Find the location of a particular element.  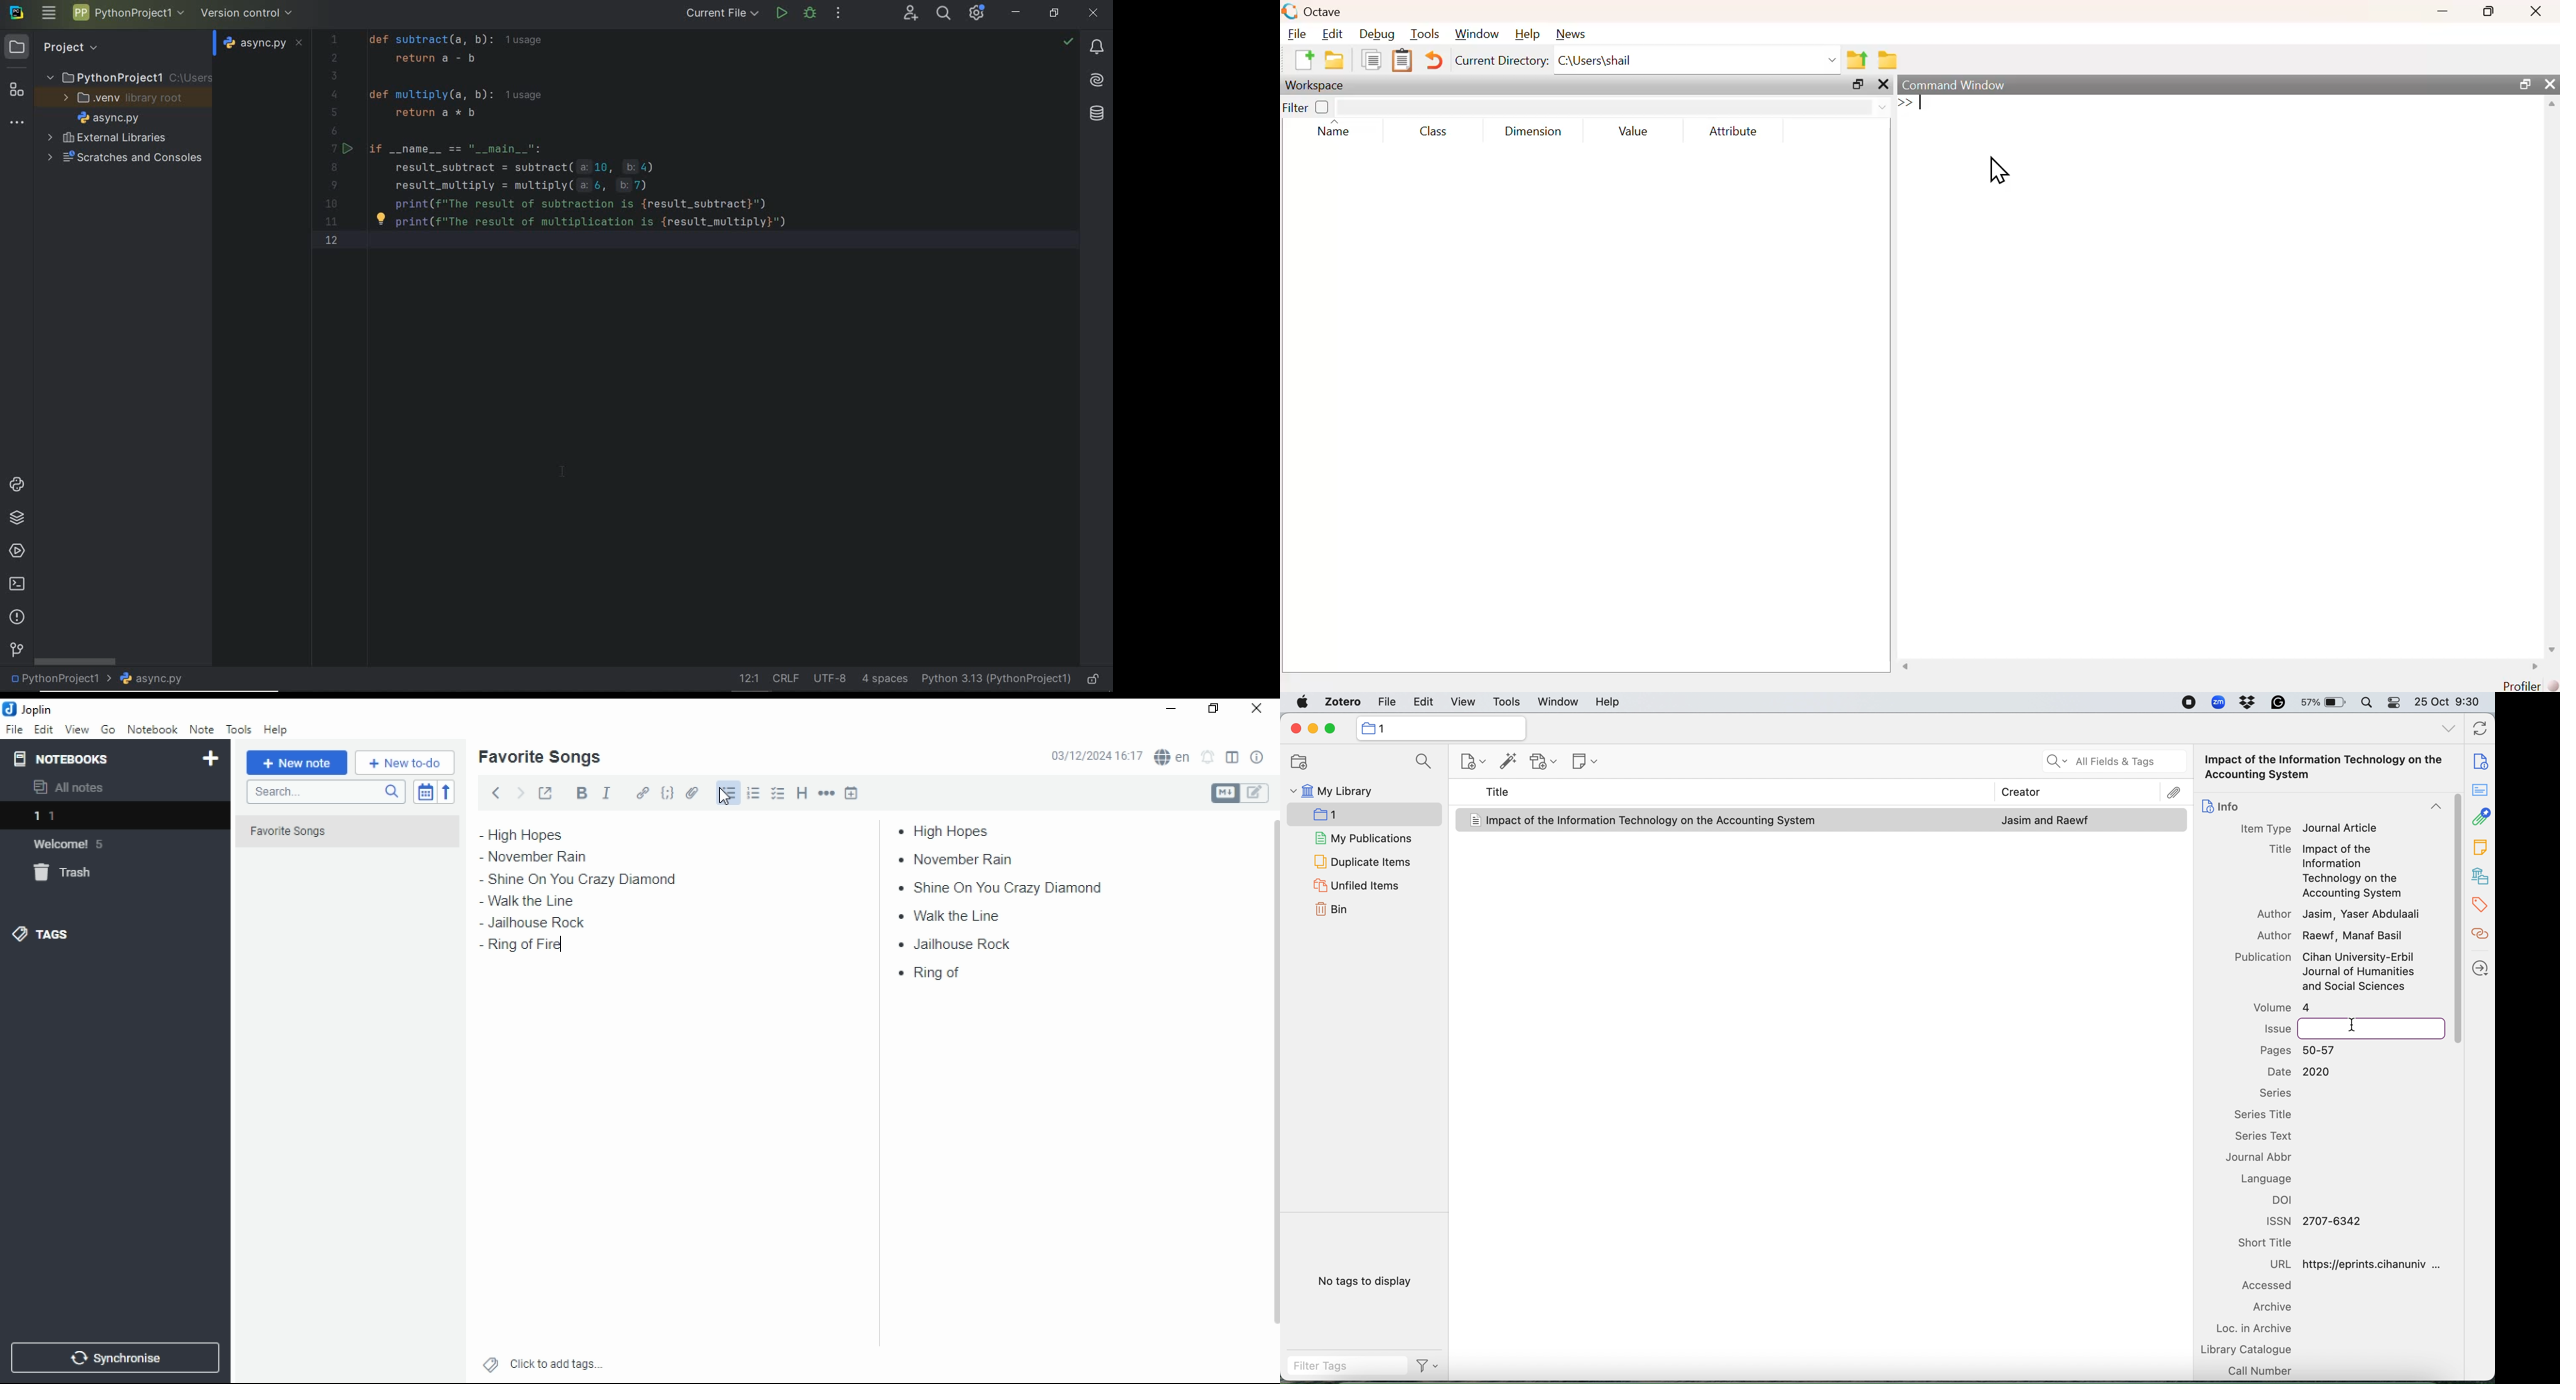

tools is located at coordinates (240, 730).